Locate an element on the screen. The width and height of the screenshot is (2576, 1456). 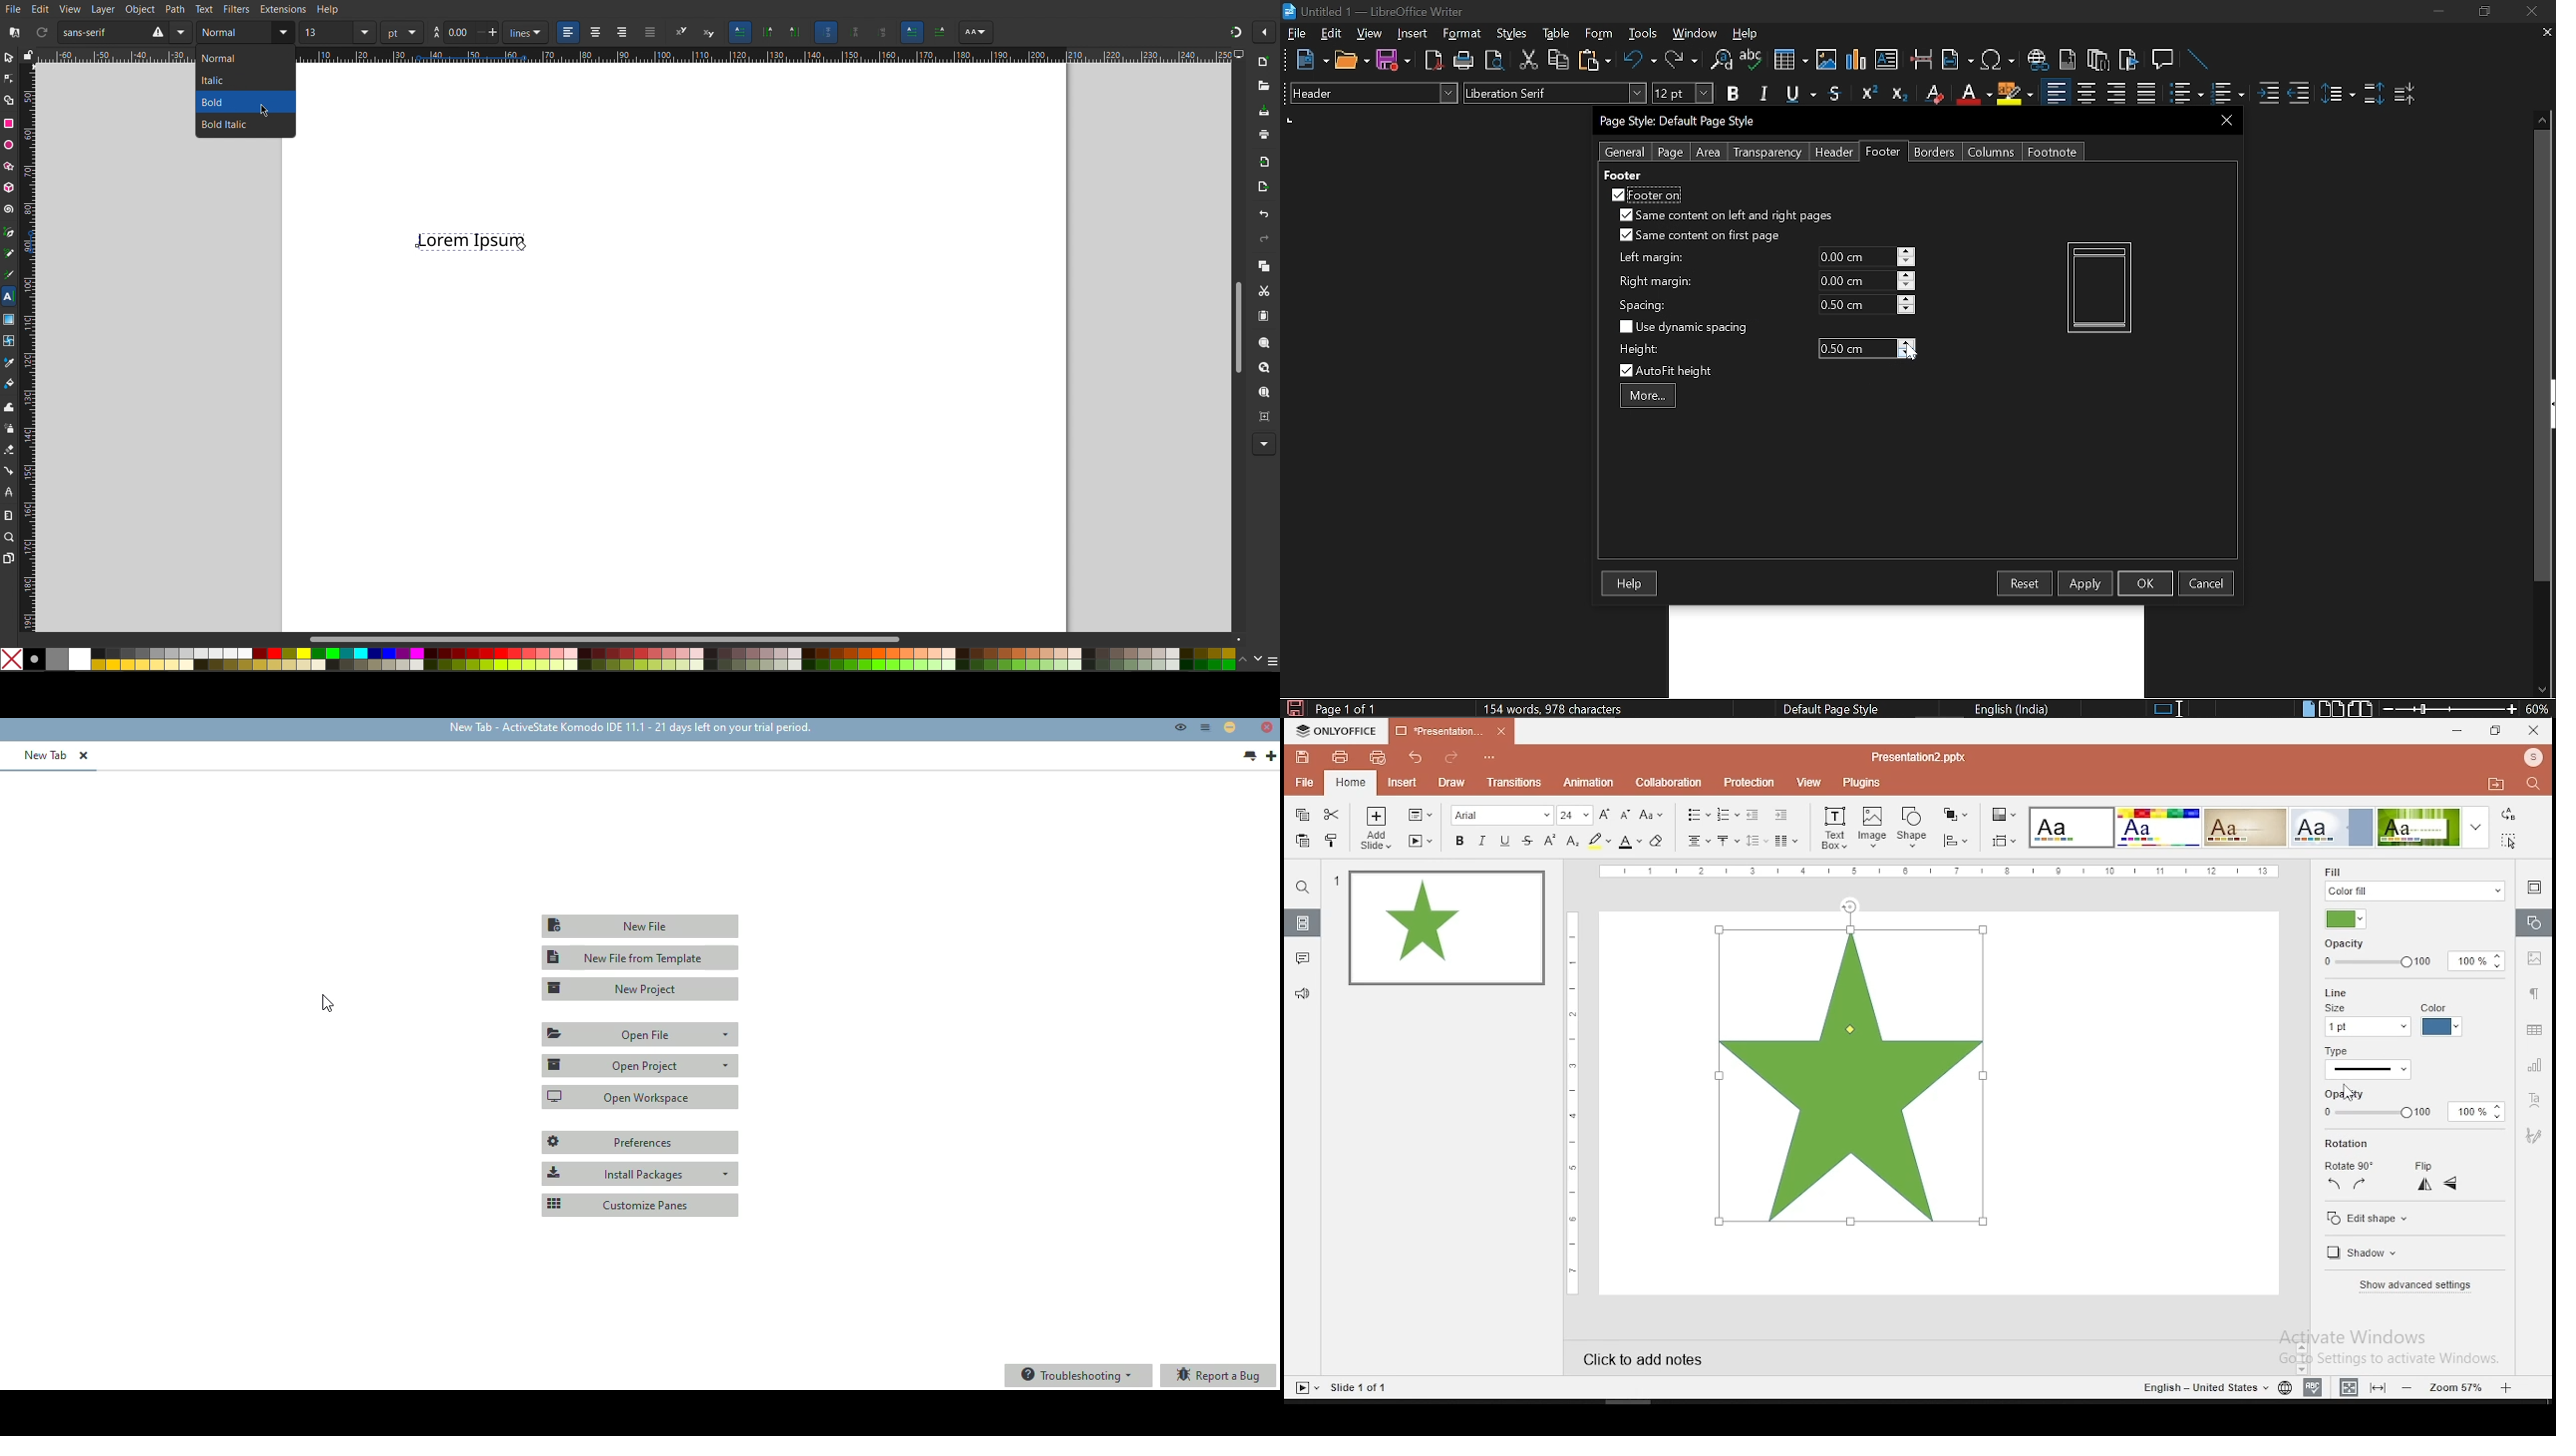
current spacing is located at coordinates (1856, 304).